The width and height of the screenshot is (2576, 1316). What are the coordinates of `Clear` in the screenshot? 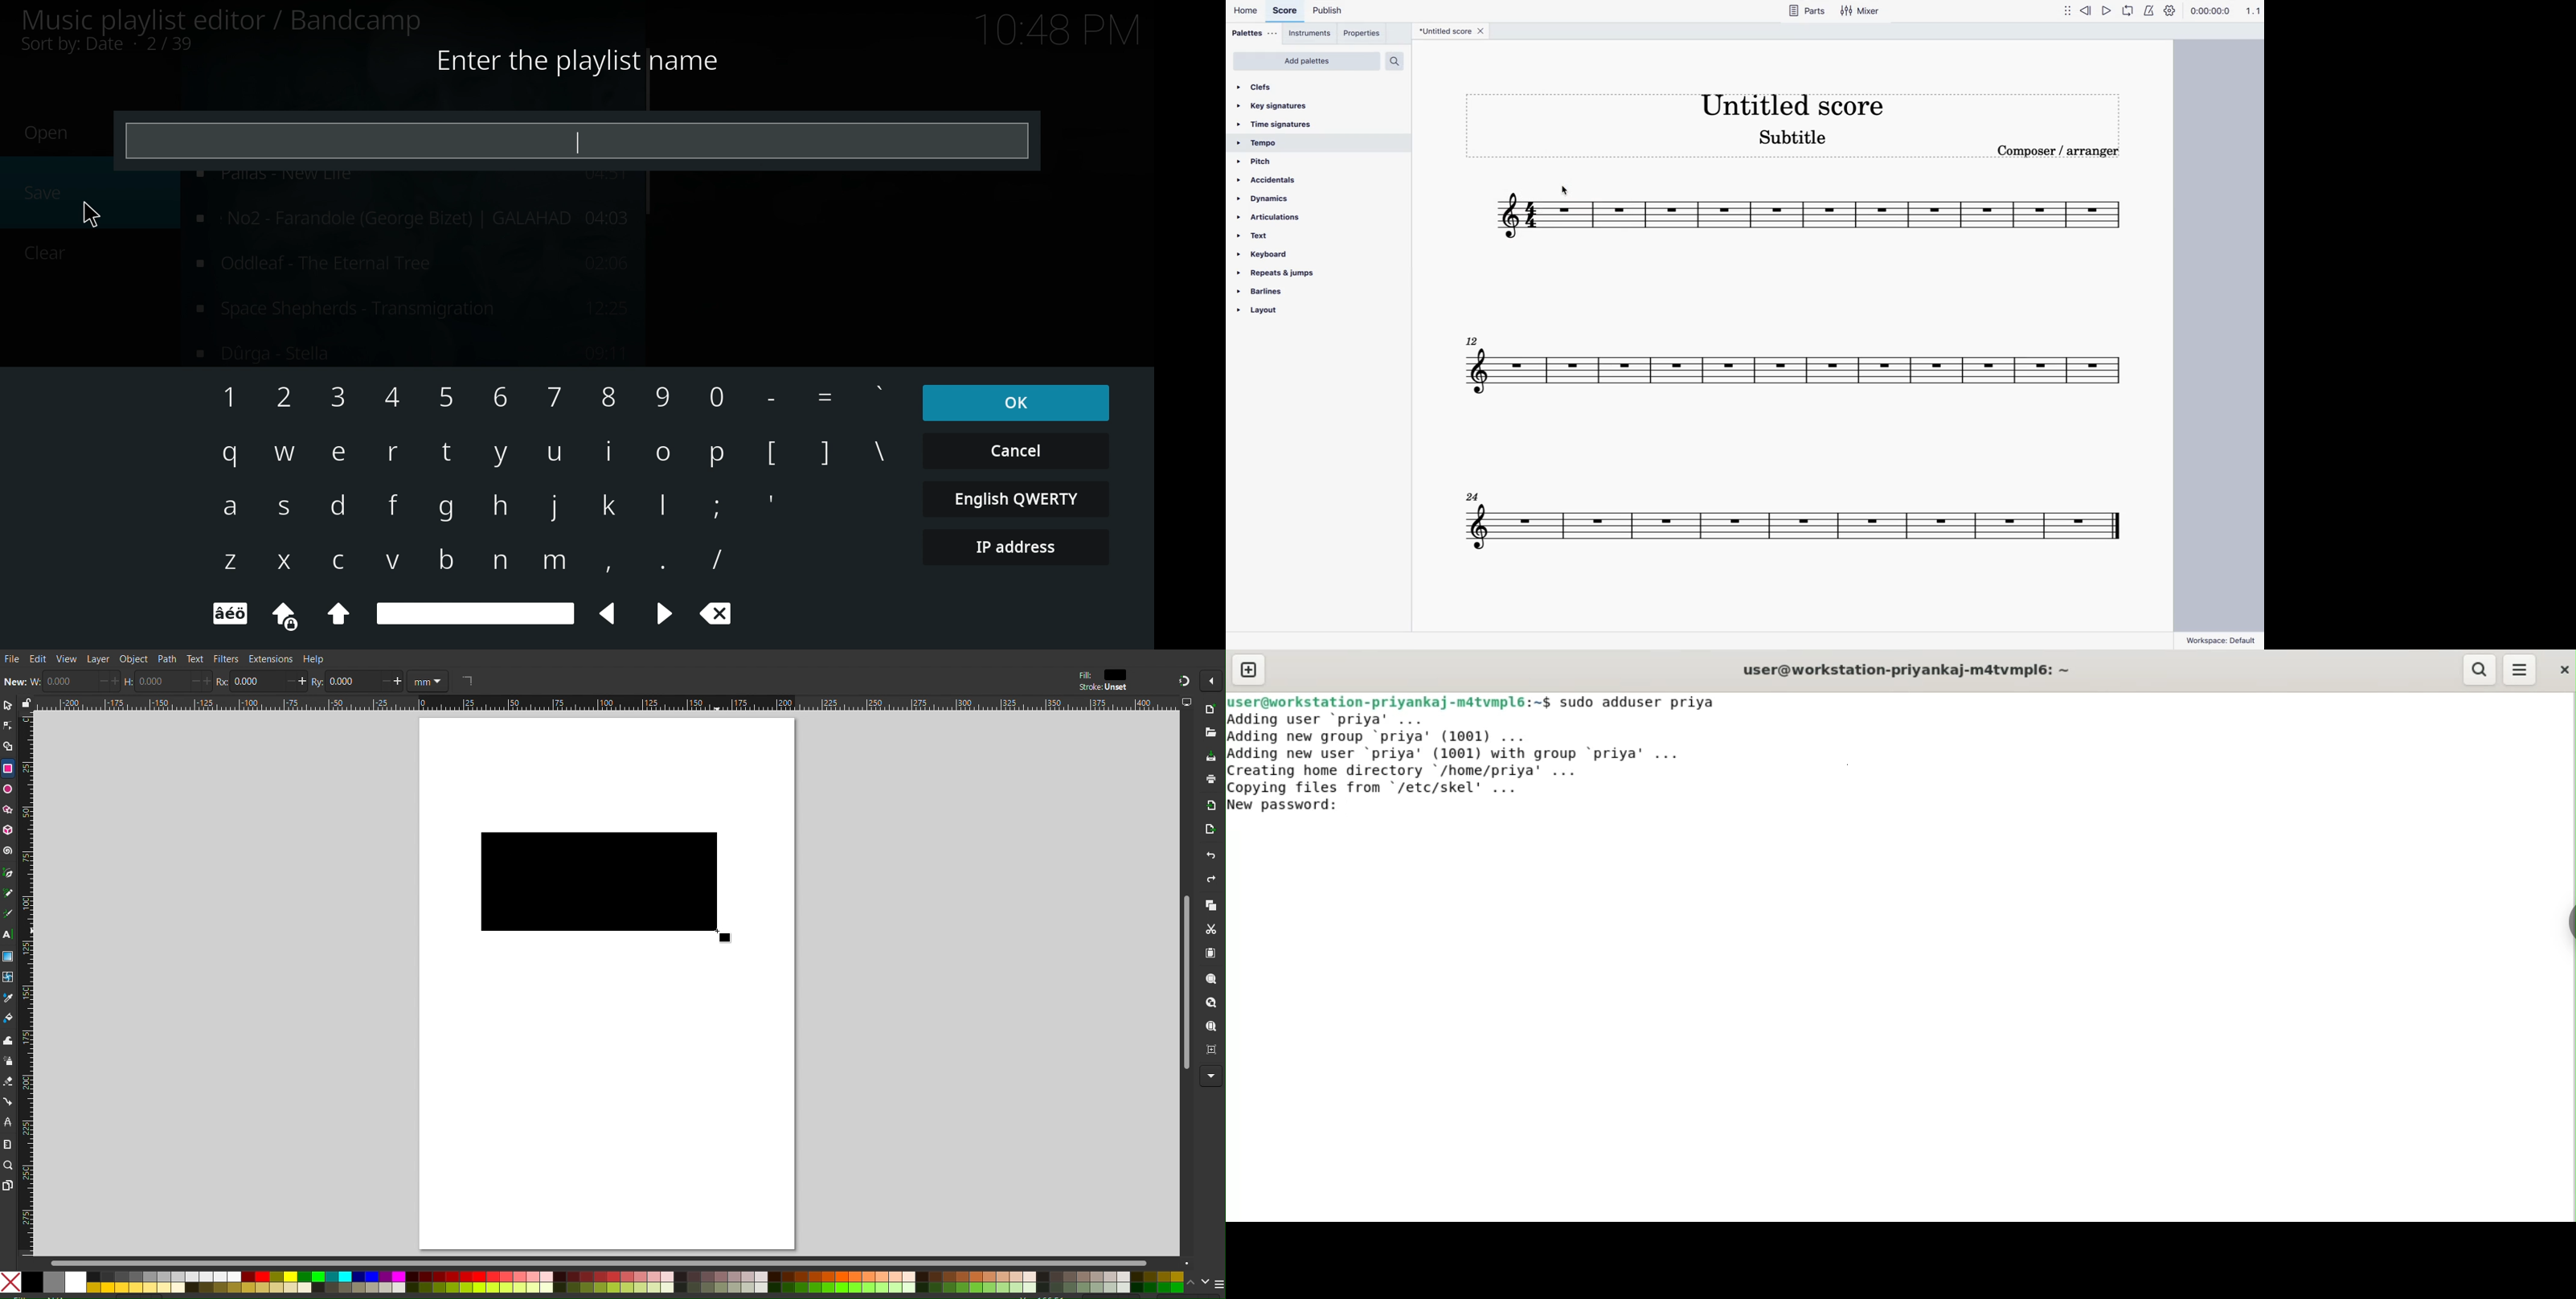 It's located at (49, 254).